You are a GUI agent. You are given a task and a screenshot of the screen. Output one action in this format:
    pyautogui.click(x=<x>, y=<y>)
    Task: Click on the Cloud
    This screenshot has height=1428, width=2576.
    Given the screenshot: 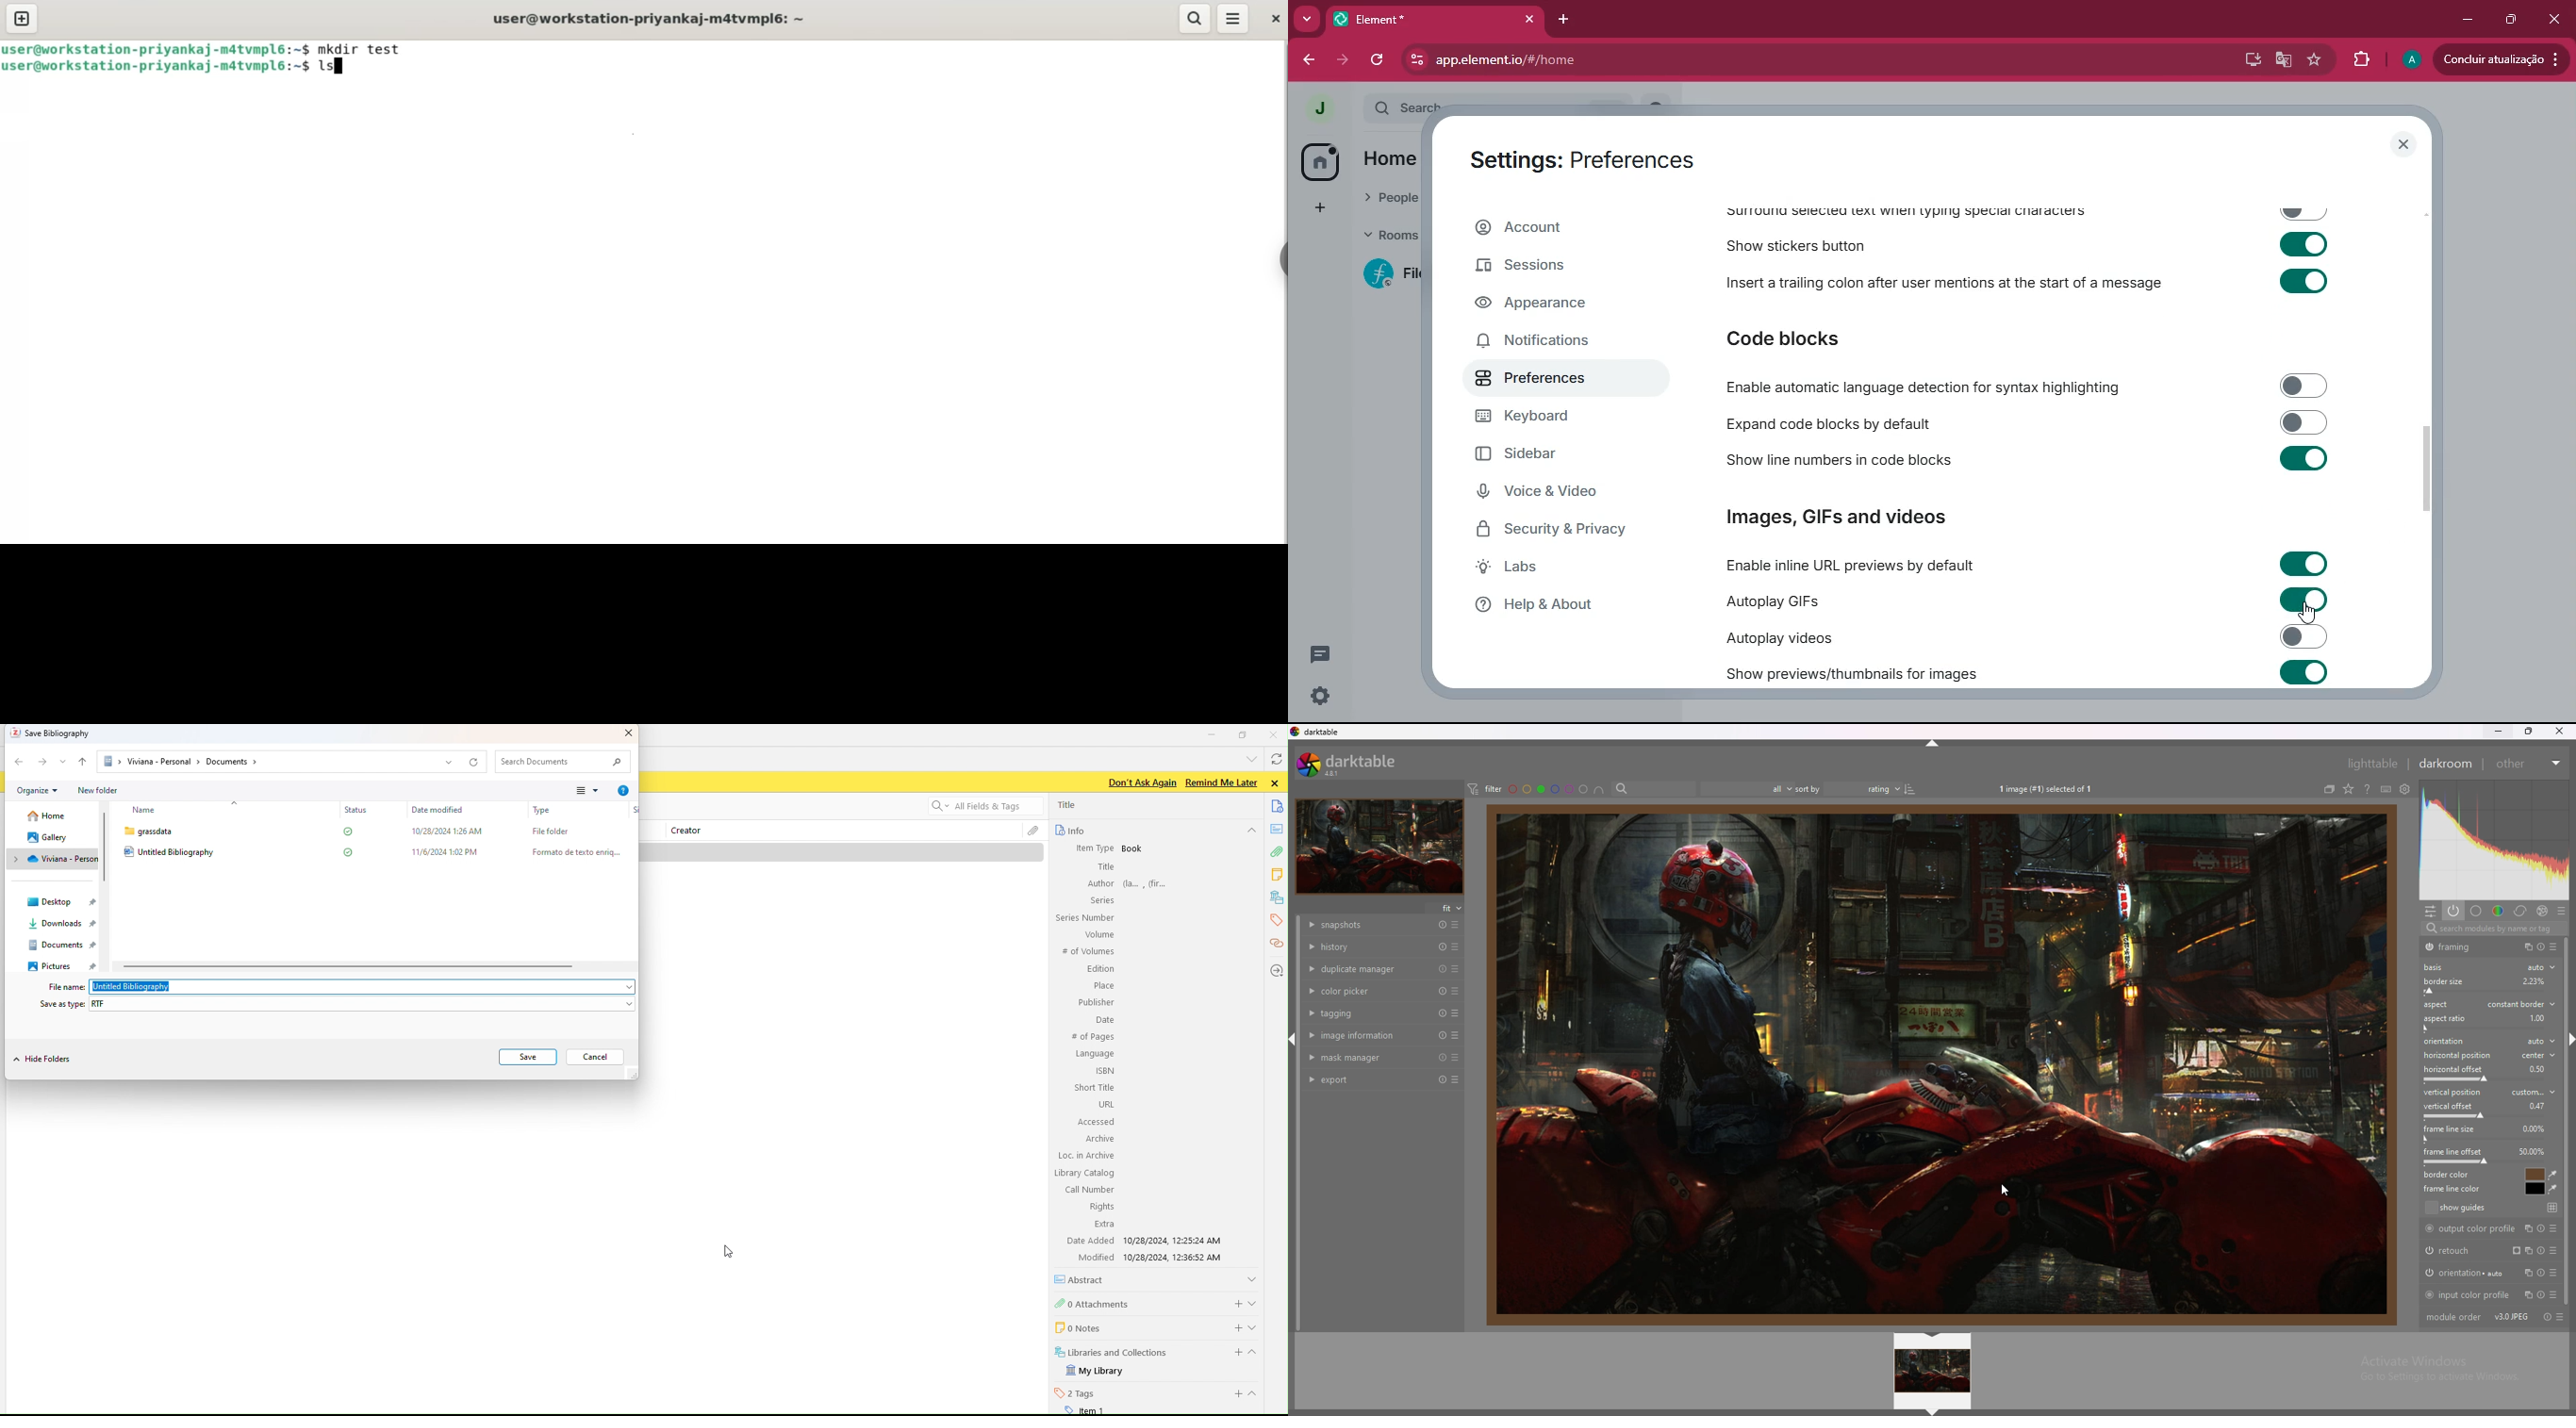 What is the action you would take?
    pyautogui.click(x=50, y=860)
    